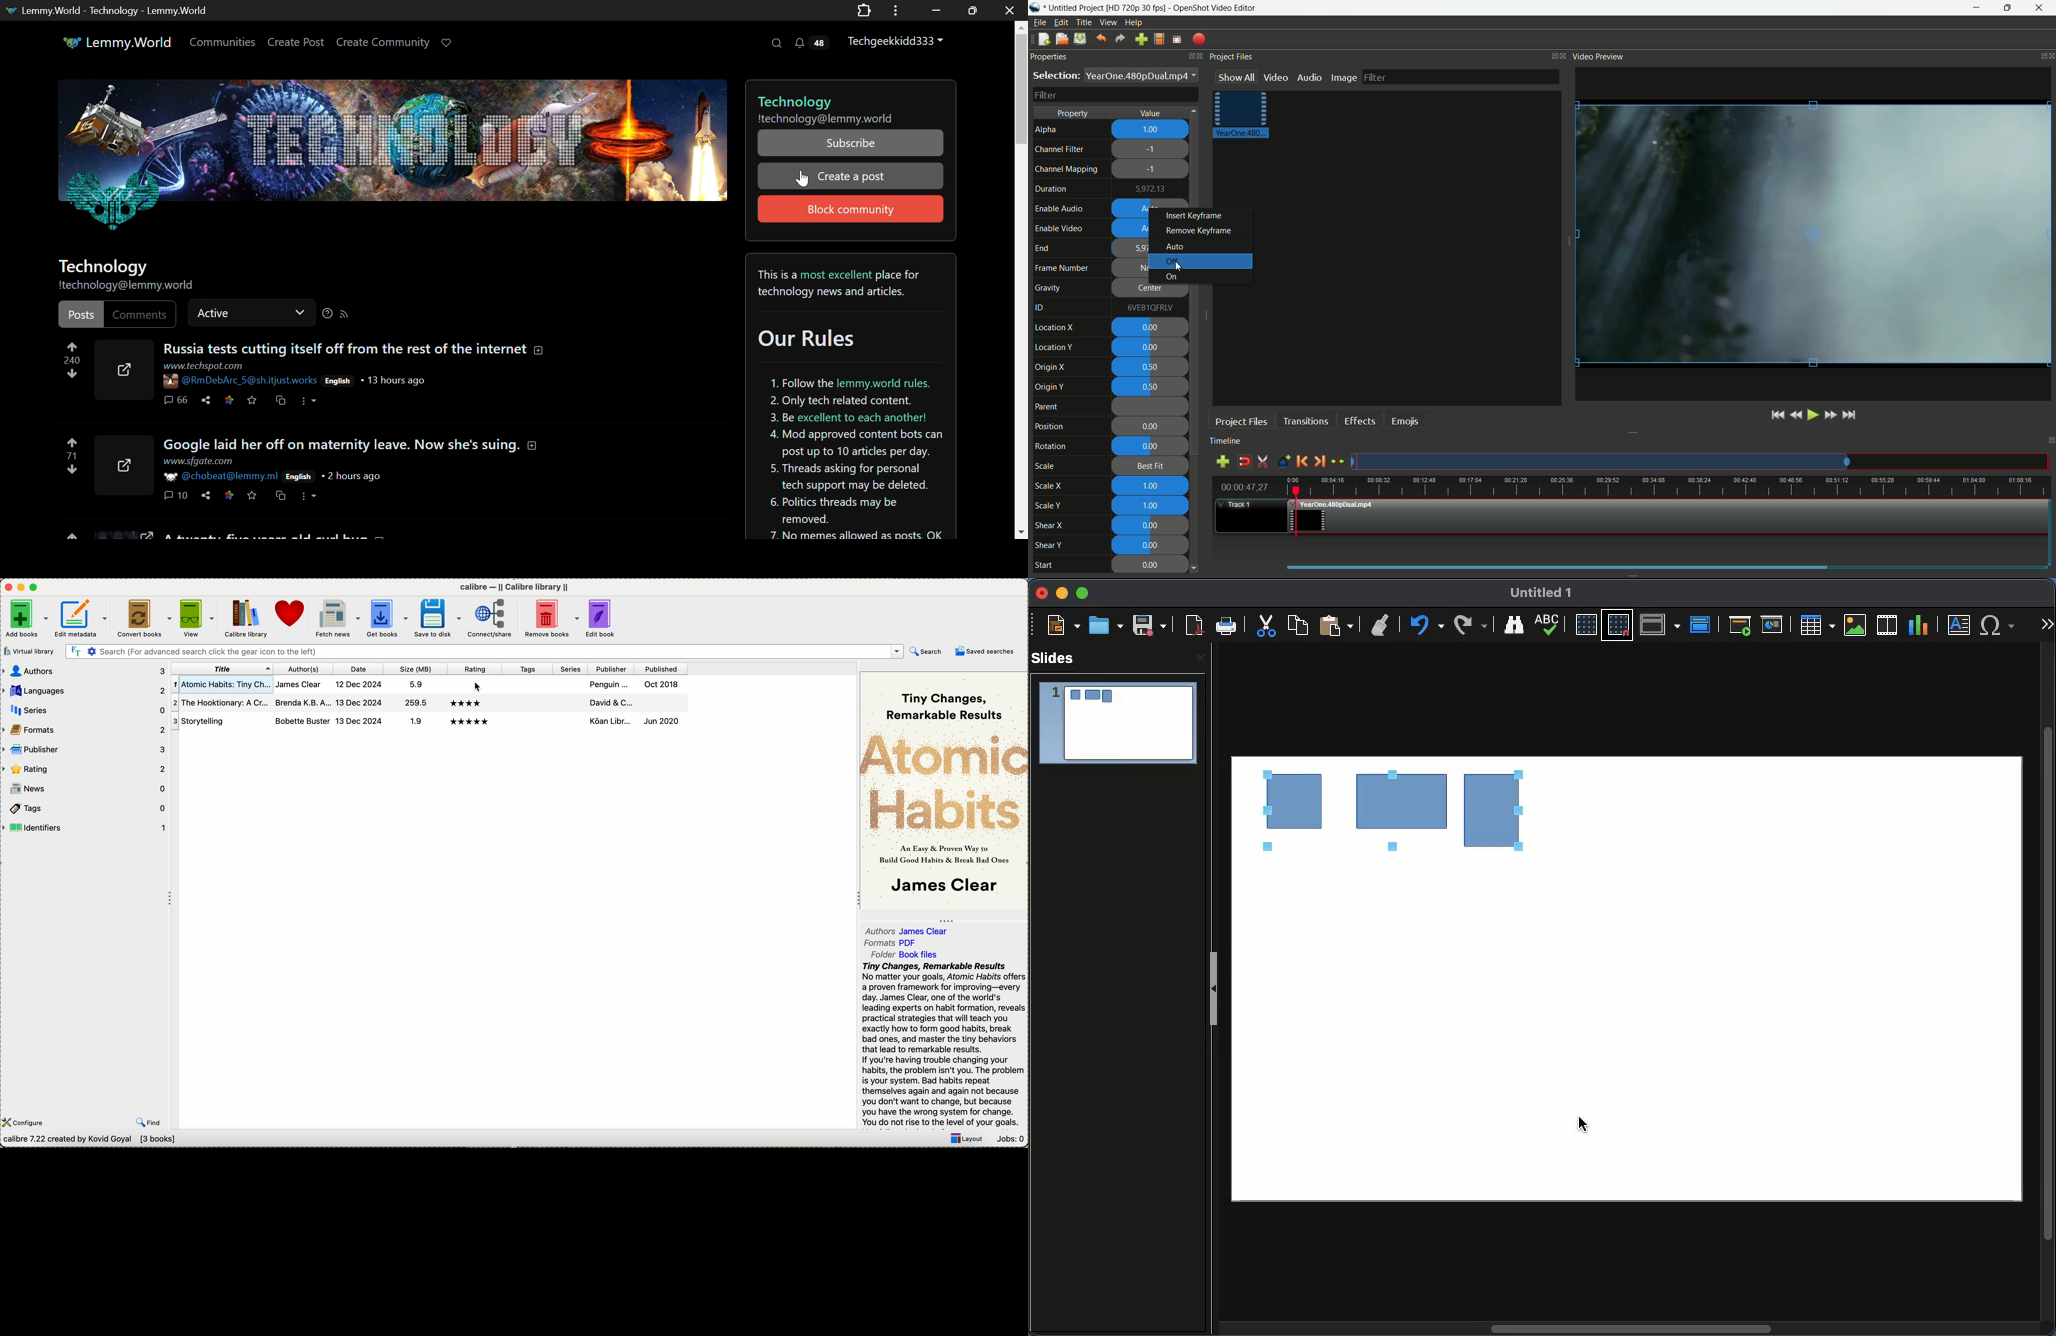 This screenshot has width=2072, height=1344. What do you see at coordinates (943, 780) in the screenshot?
I see `Atomic Habits` at bounding box center [943, 780].